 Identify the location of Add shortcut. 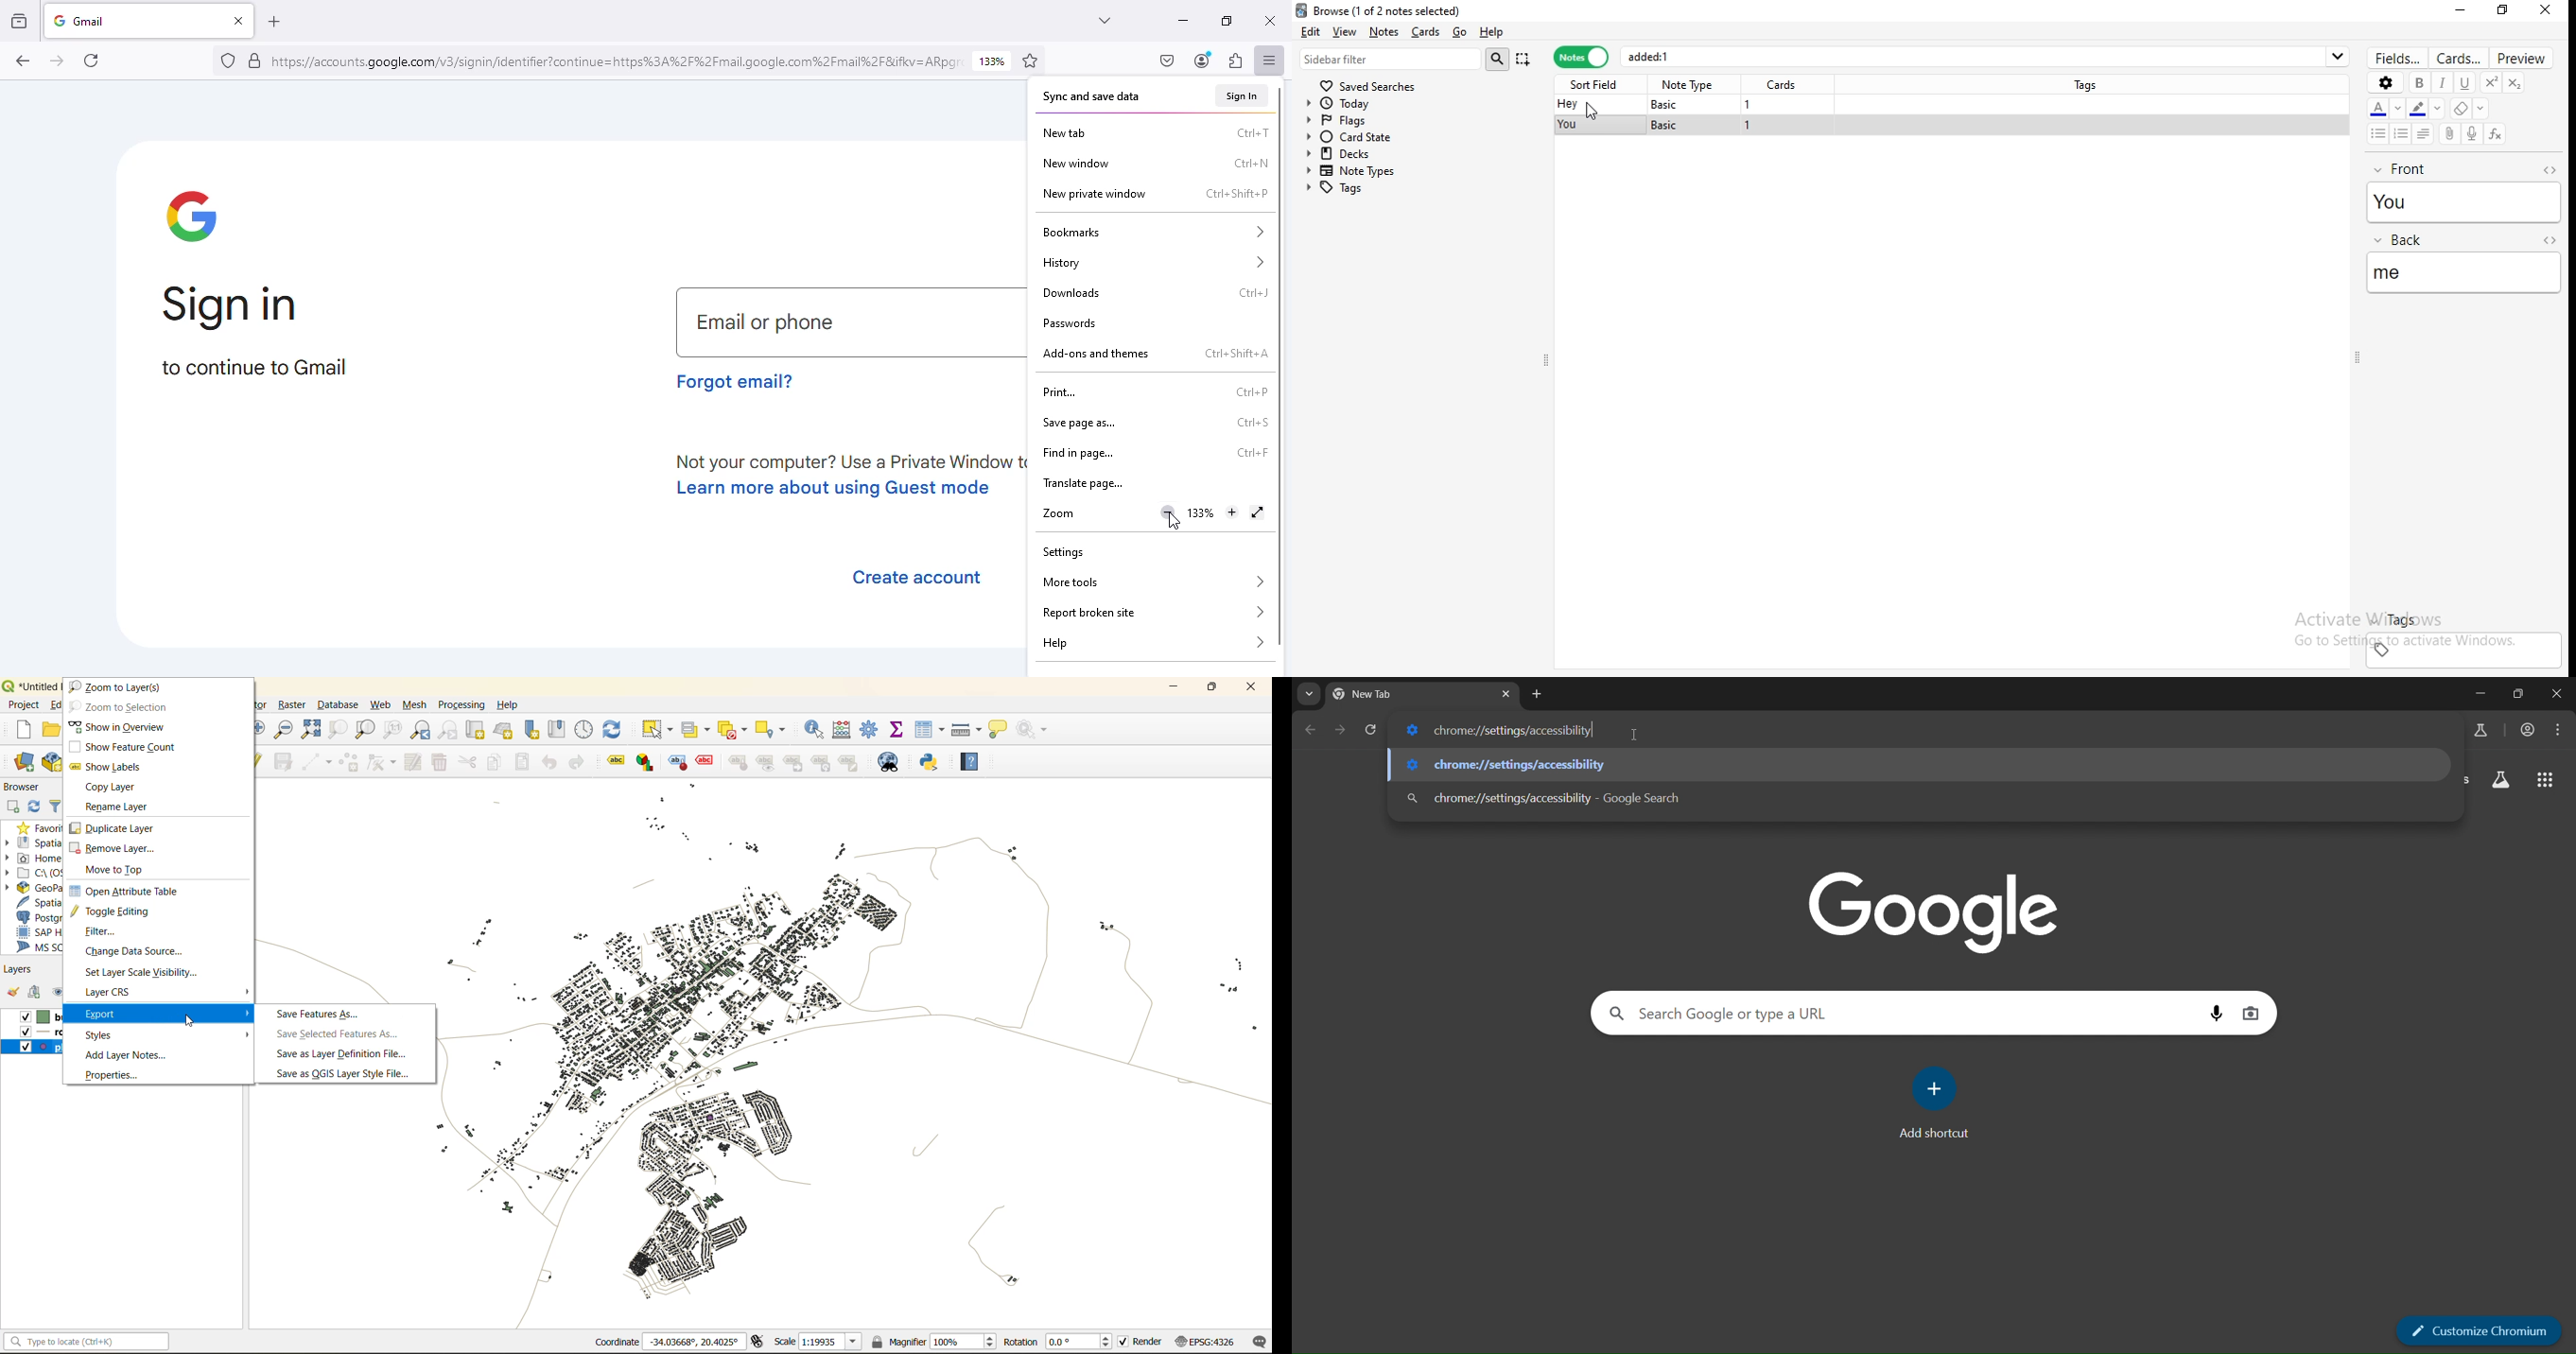
(1931, 1135).